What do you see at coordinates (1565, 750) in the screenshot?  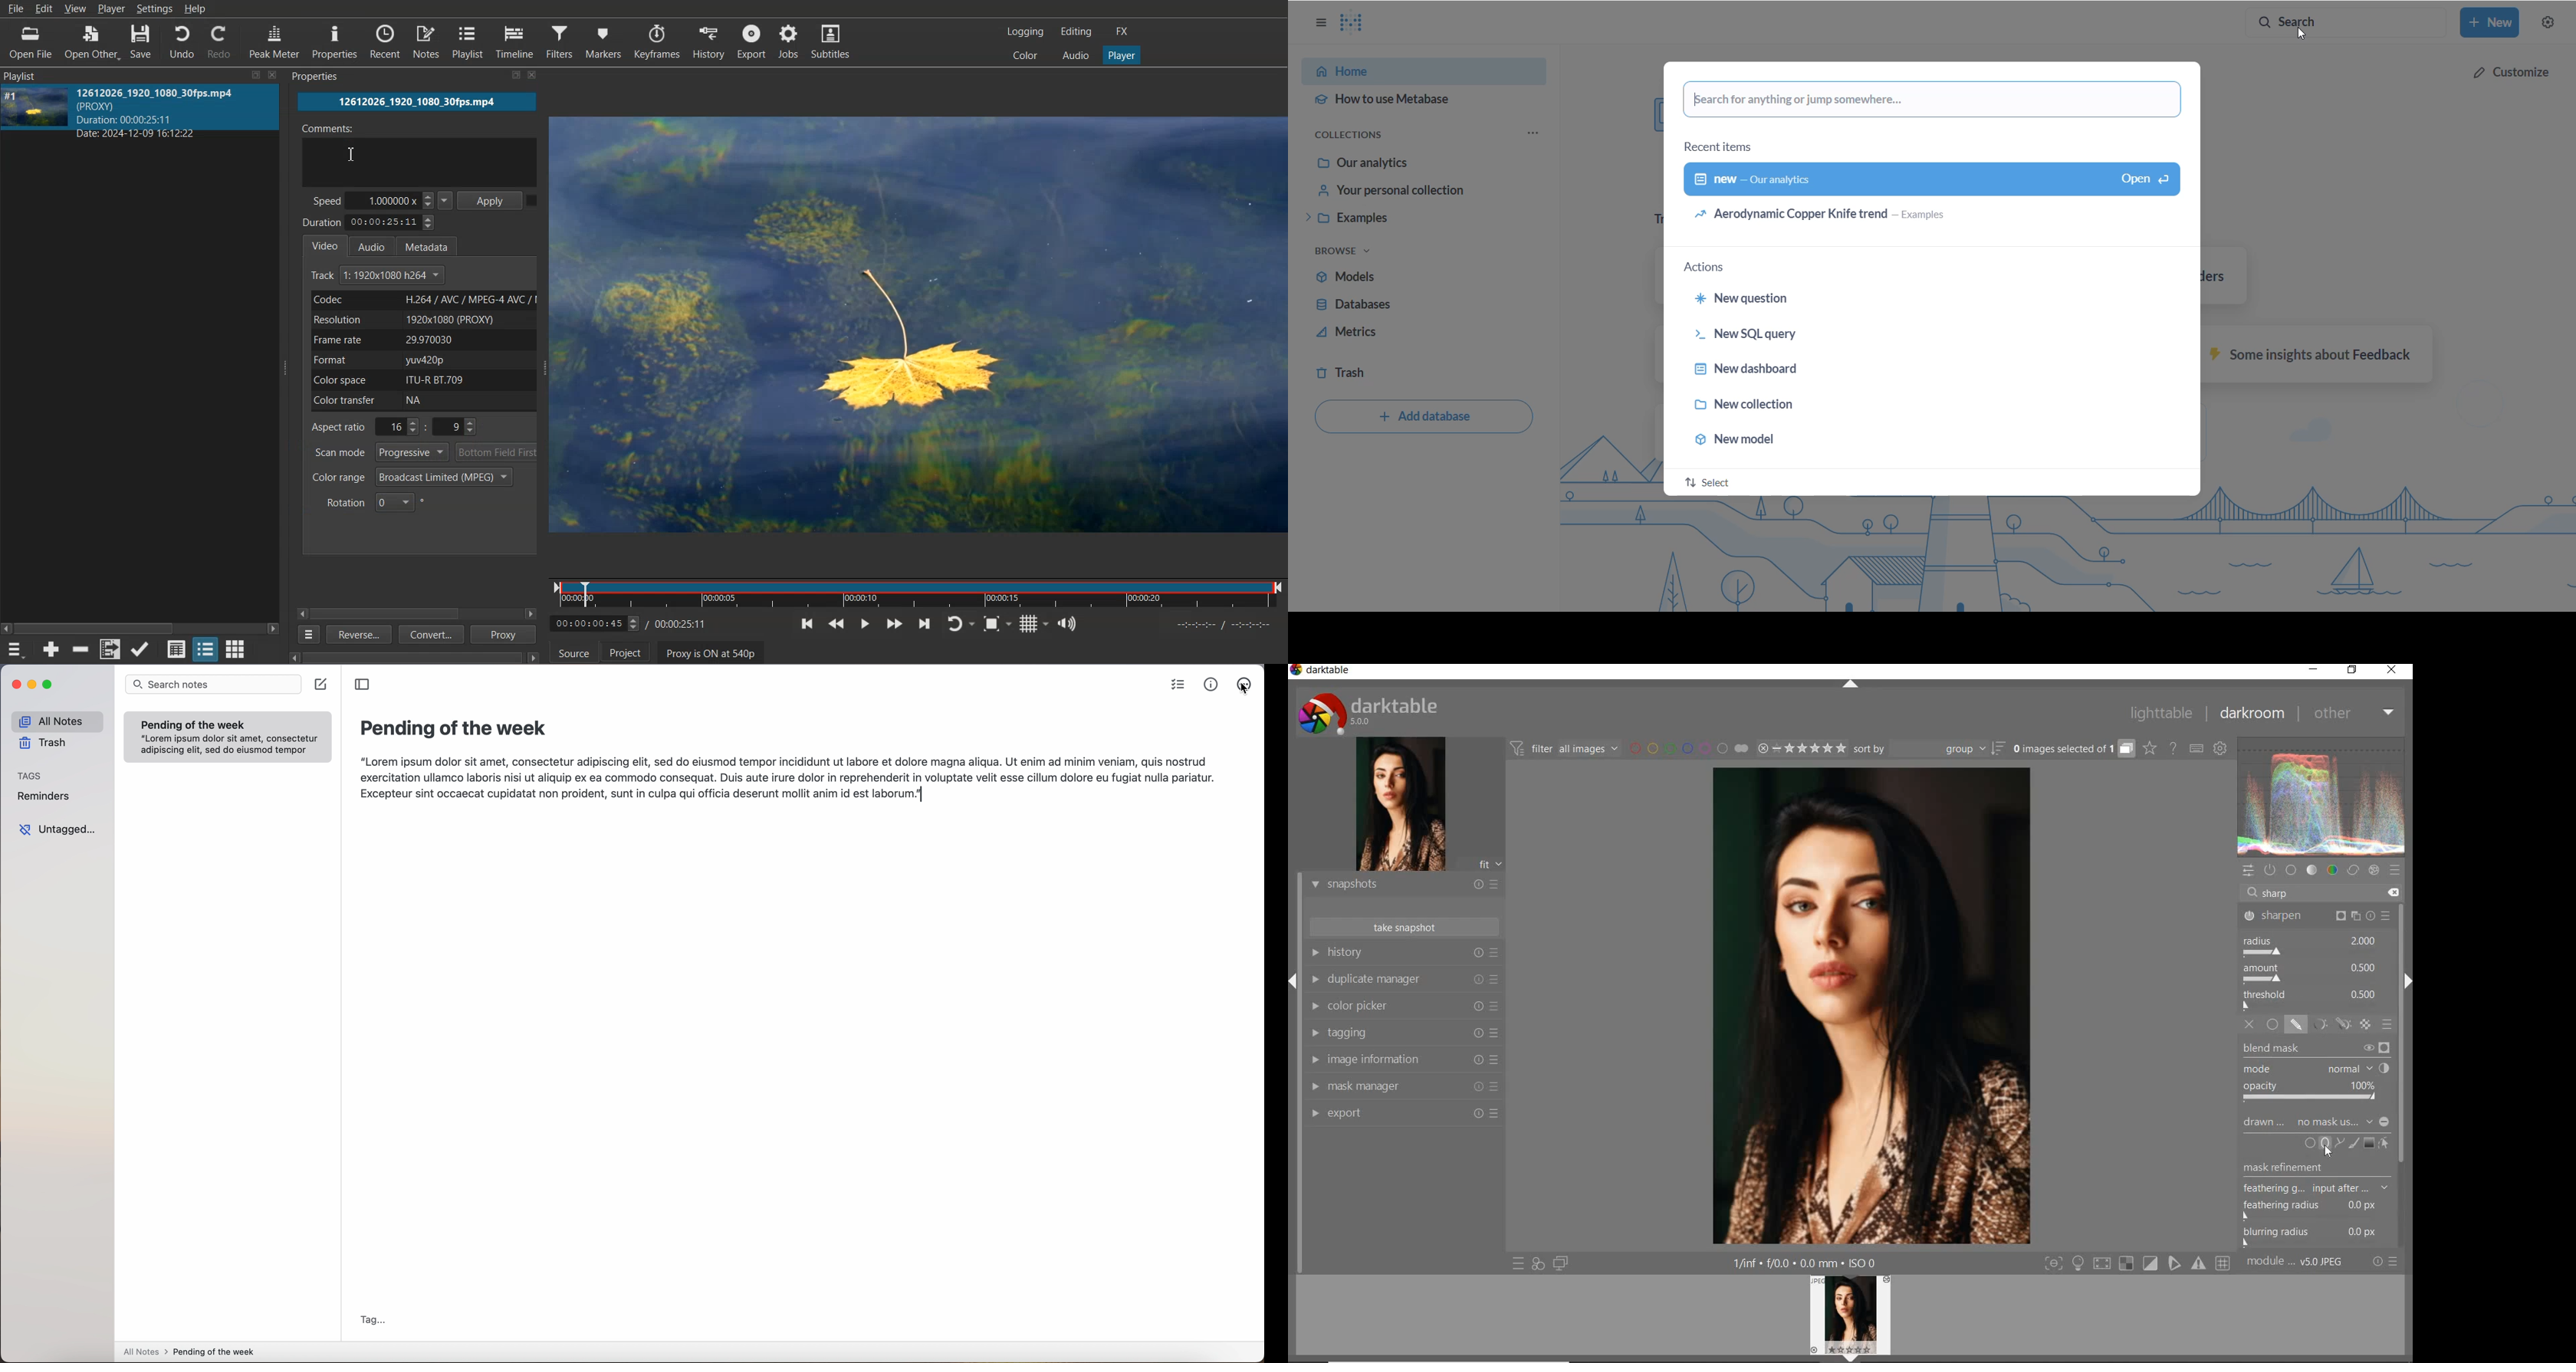 I see `filter all images by module order` at bounding box center [1565, 750].